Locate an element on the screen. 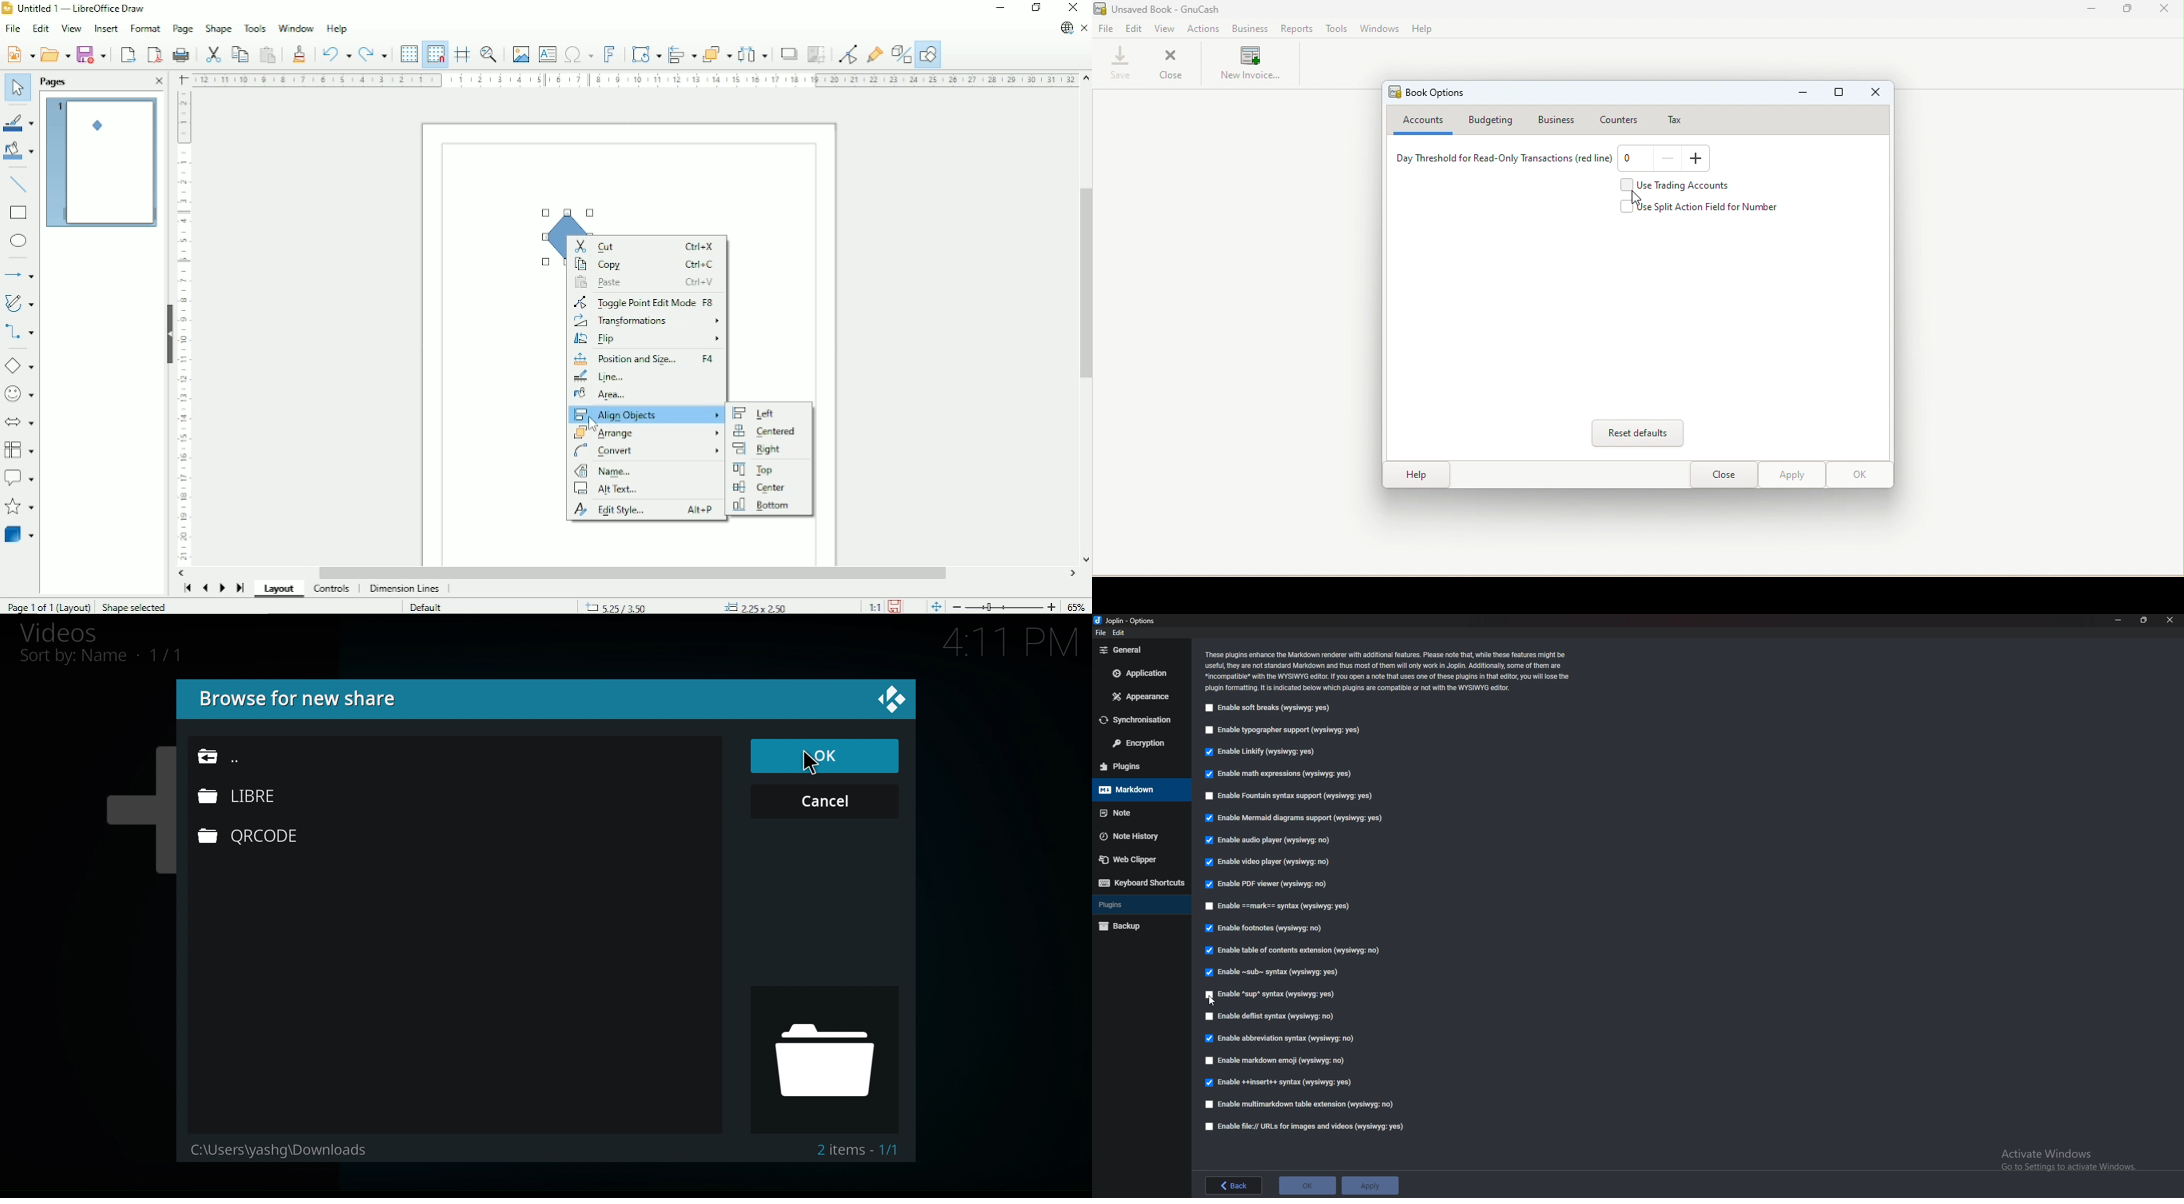 The image size is (2184, 1204). Edible abbreviation syntax is located at coordinates (1289, 1037).